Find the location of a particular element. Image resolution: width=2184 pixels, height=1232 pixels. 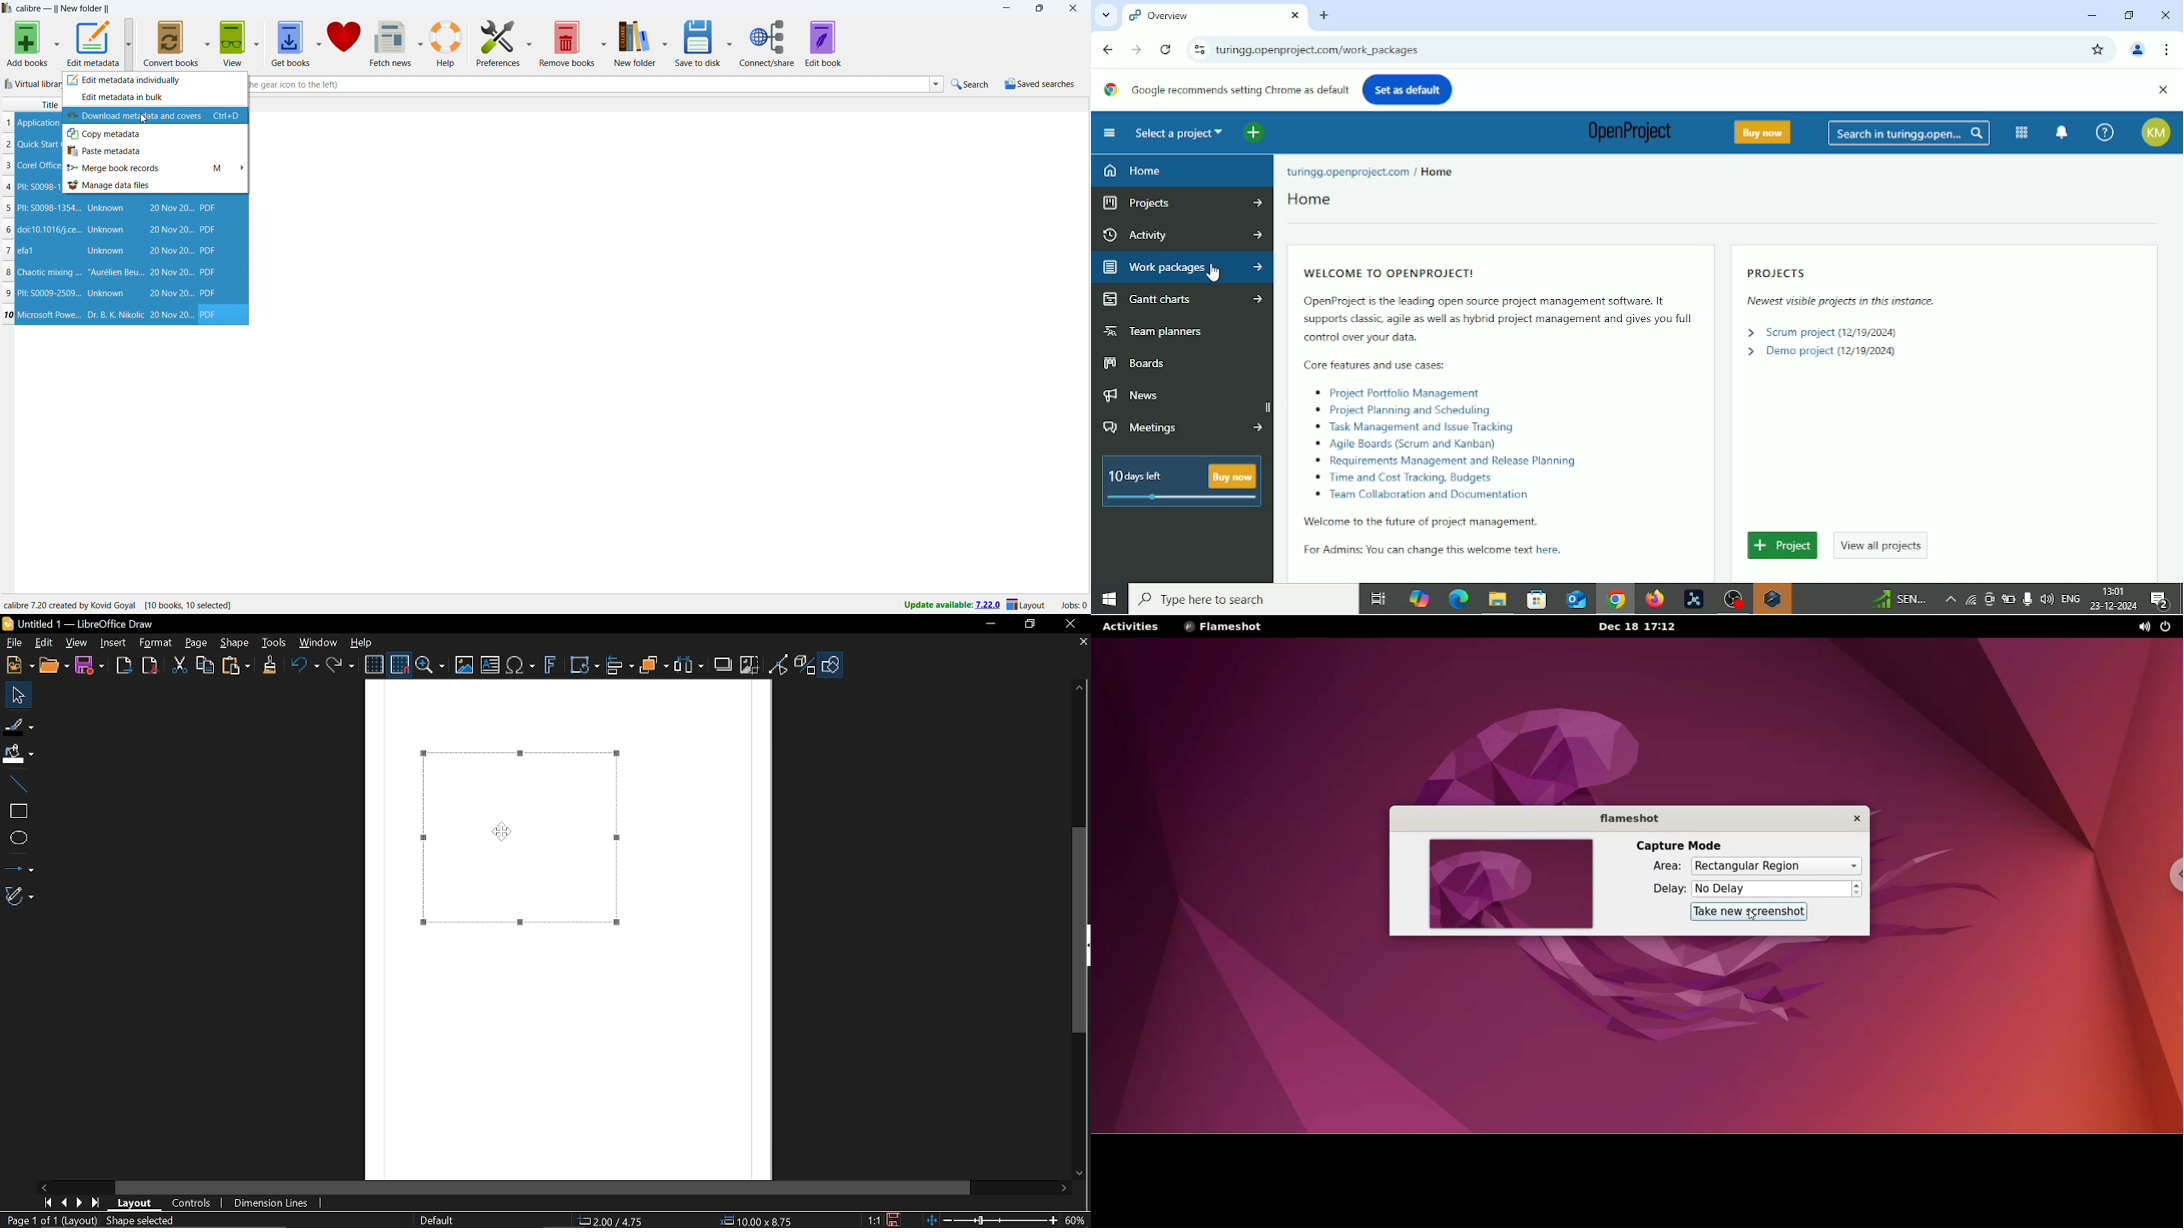

Copy is located at coordinates (204, 665).